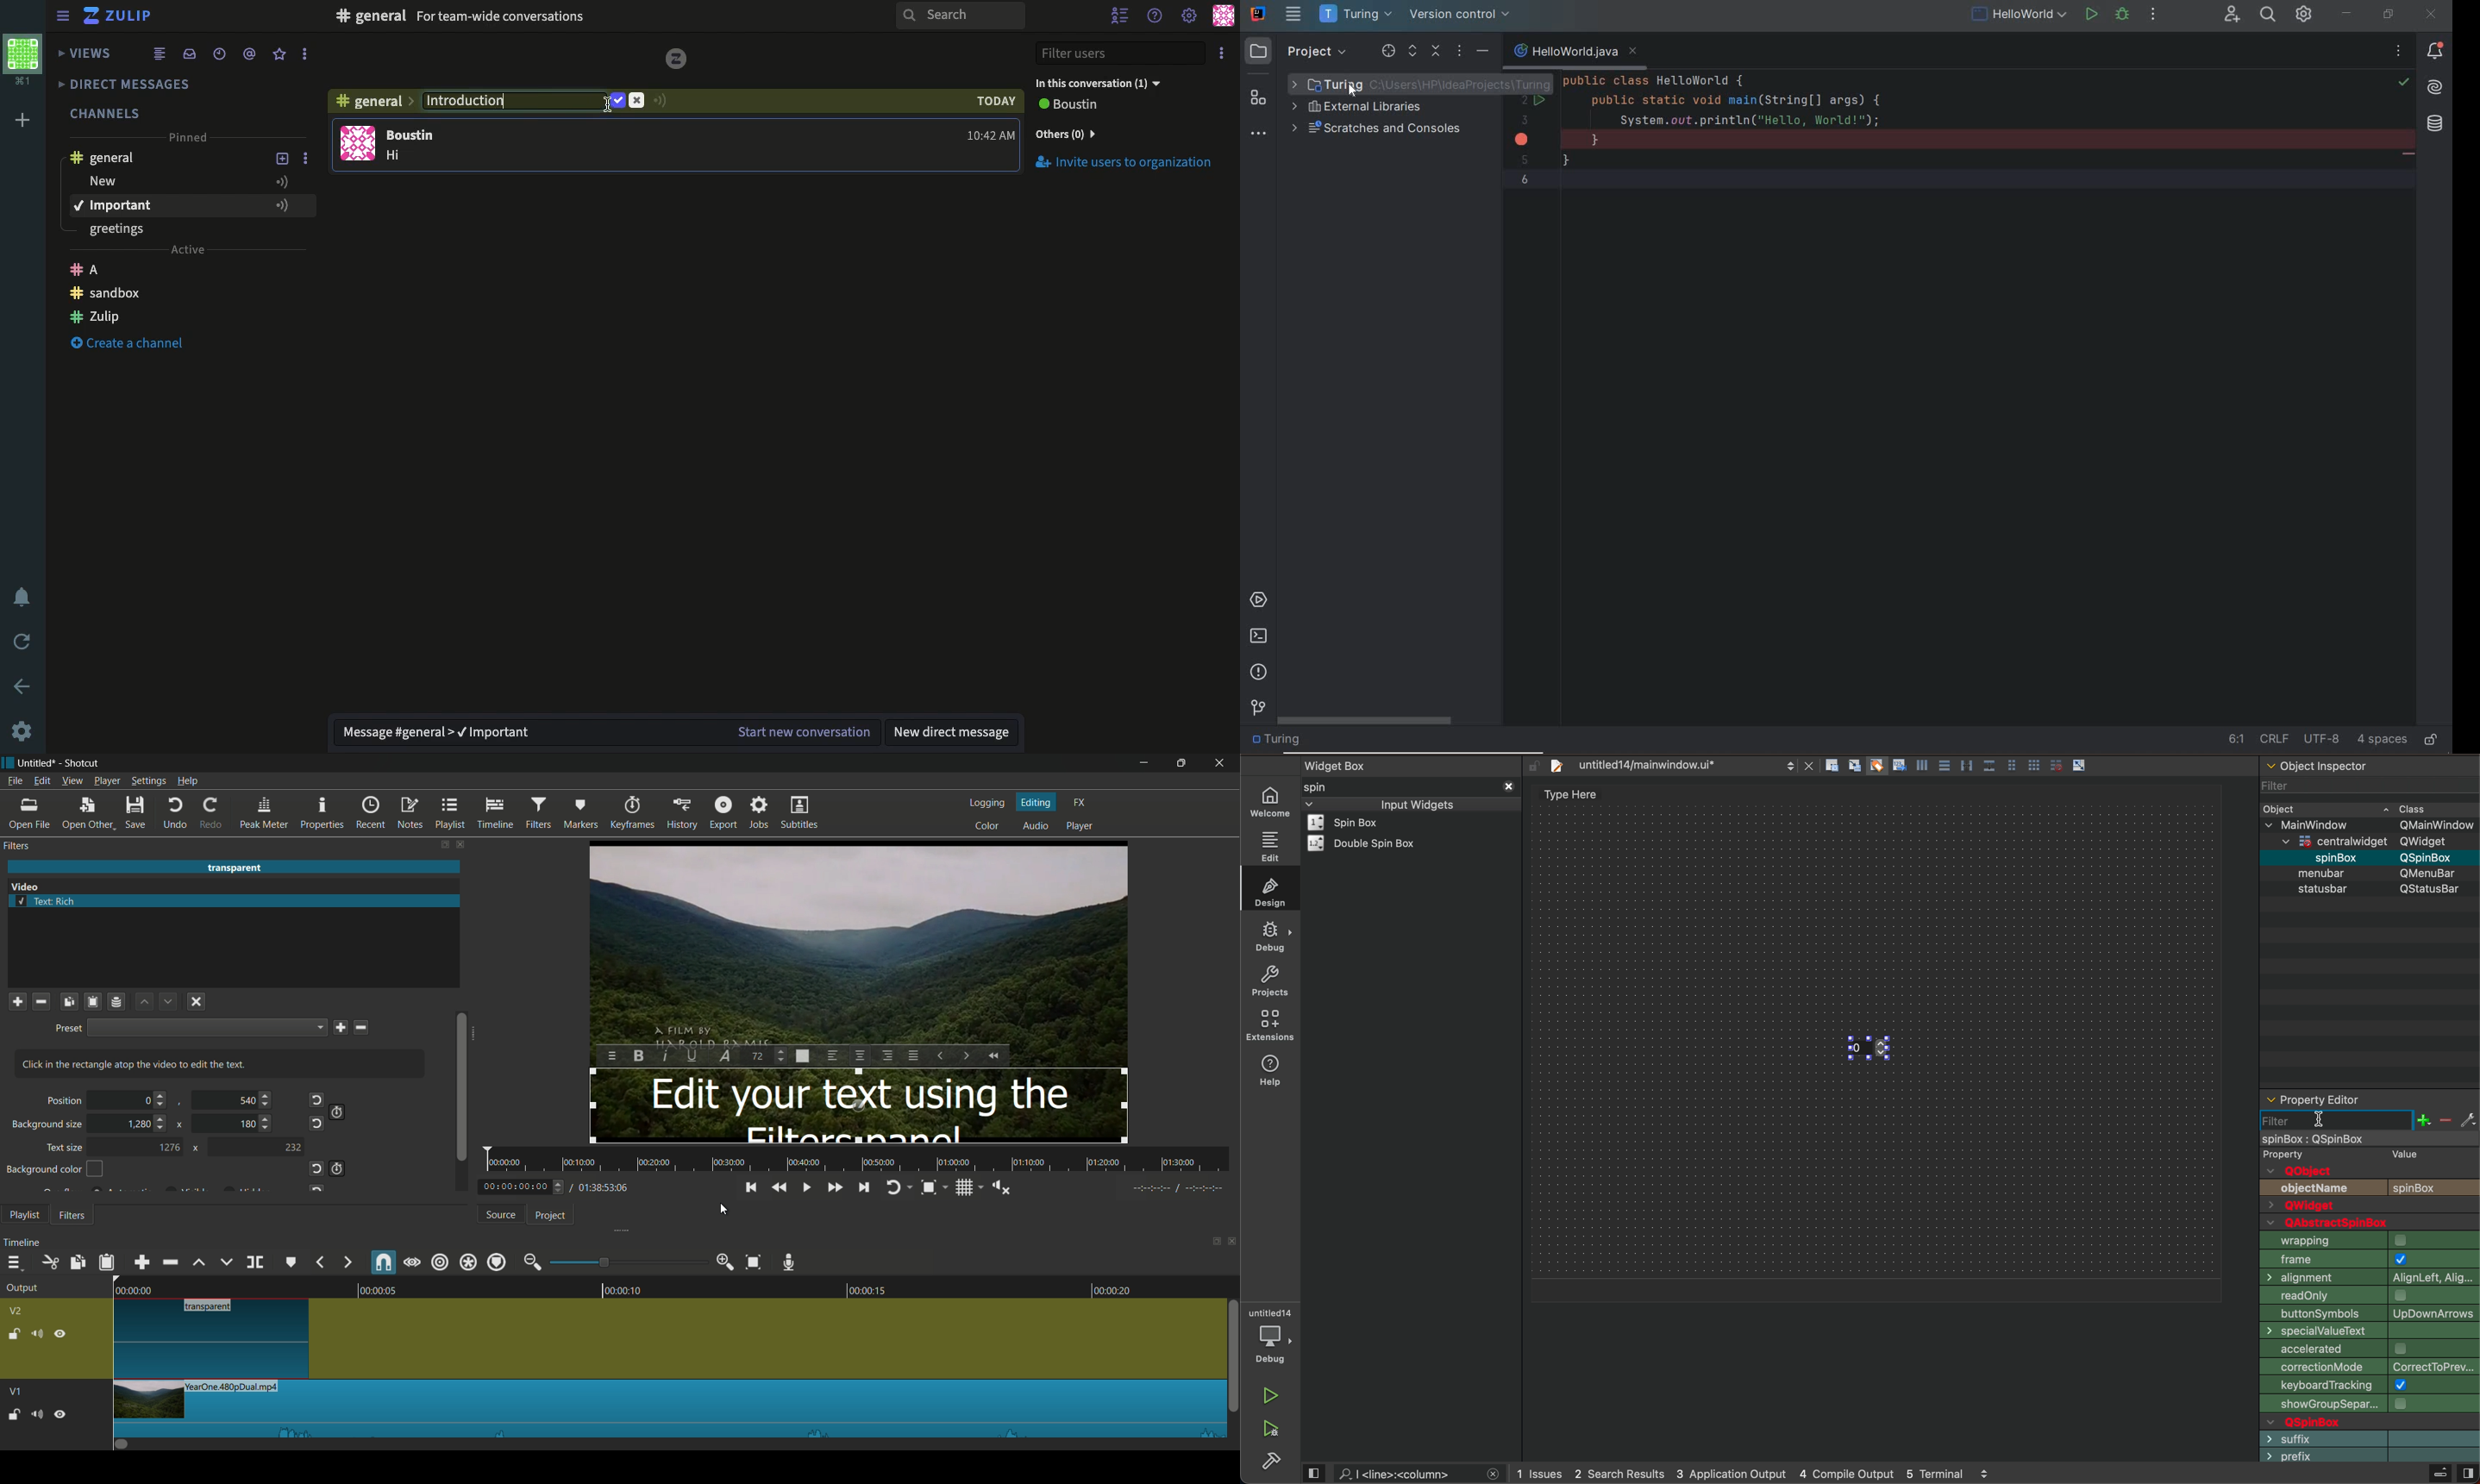 Image resolution: width=2492 pixels, height=1484 pixels. Describe the element at coordinates (253, 53) in the screenshot. I see `Mention` at that location.